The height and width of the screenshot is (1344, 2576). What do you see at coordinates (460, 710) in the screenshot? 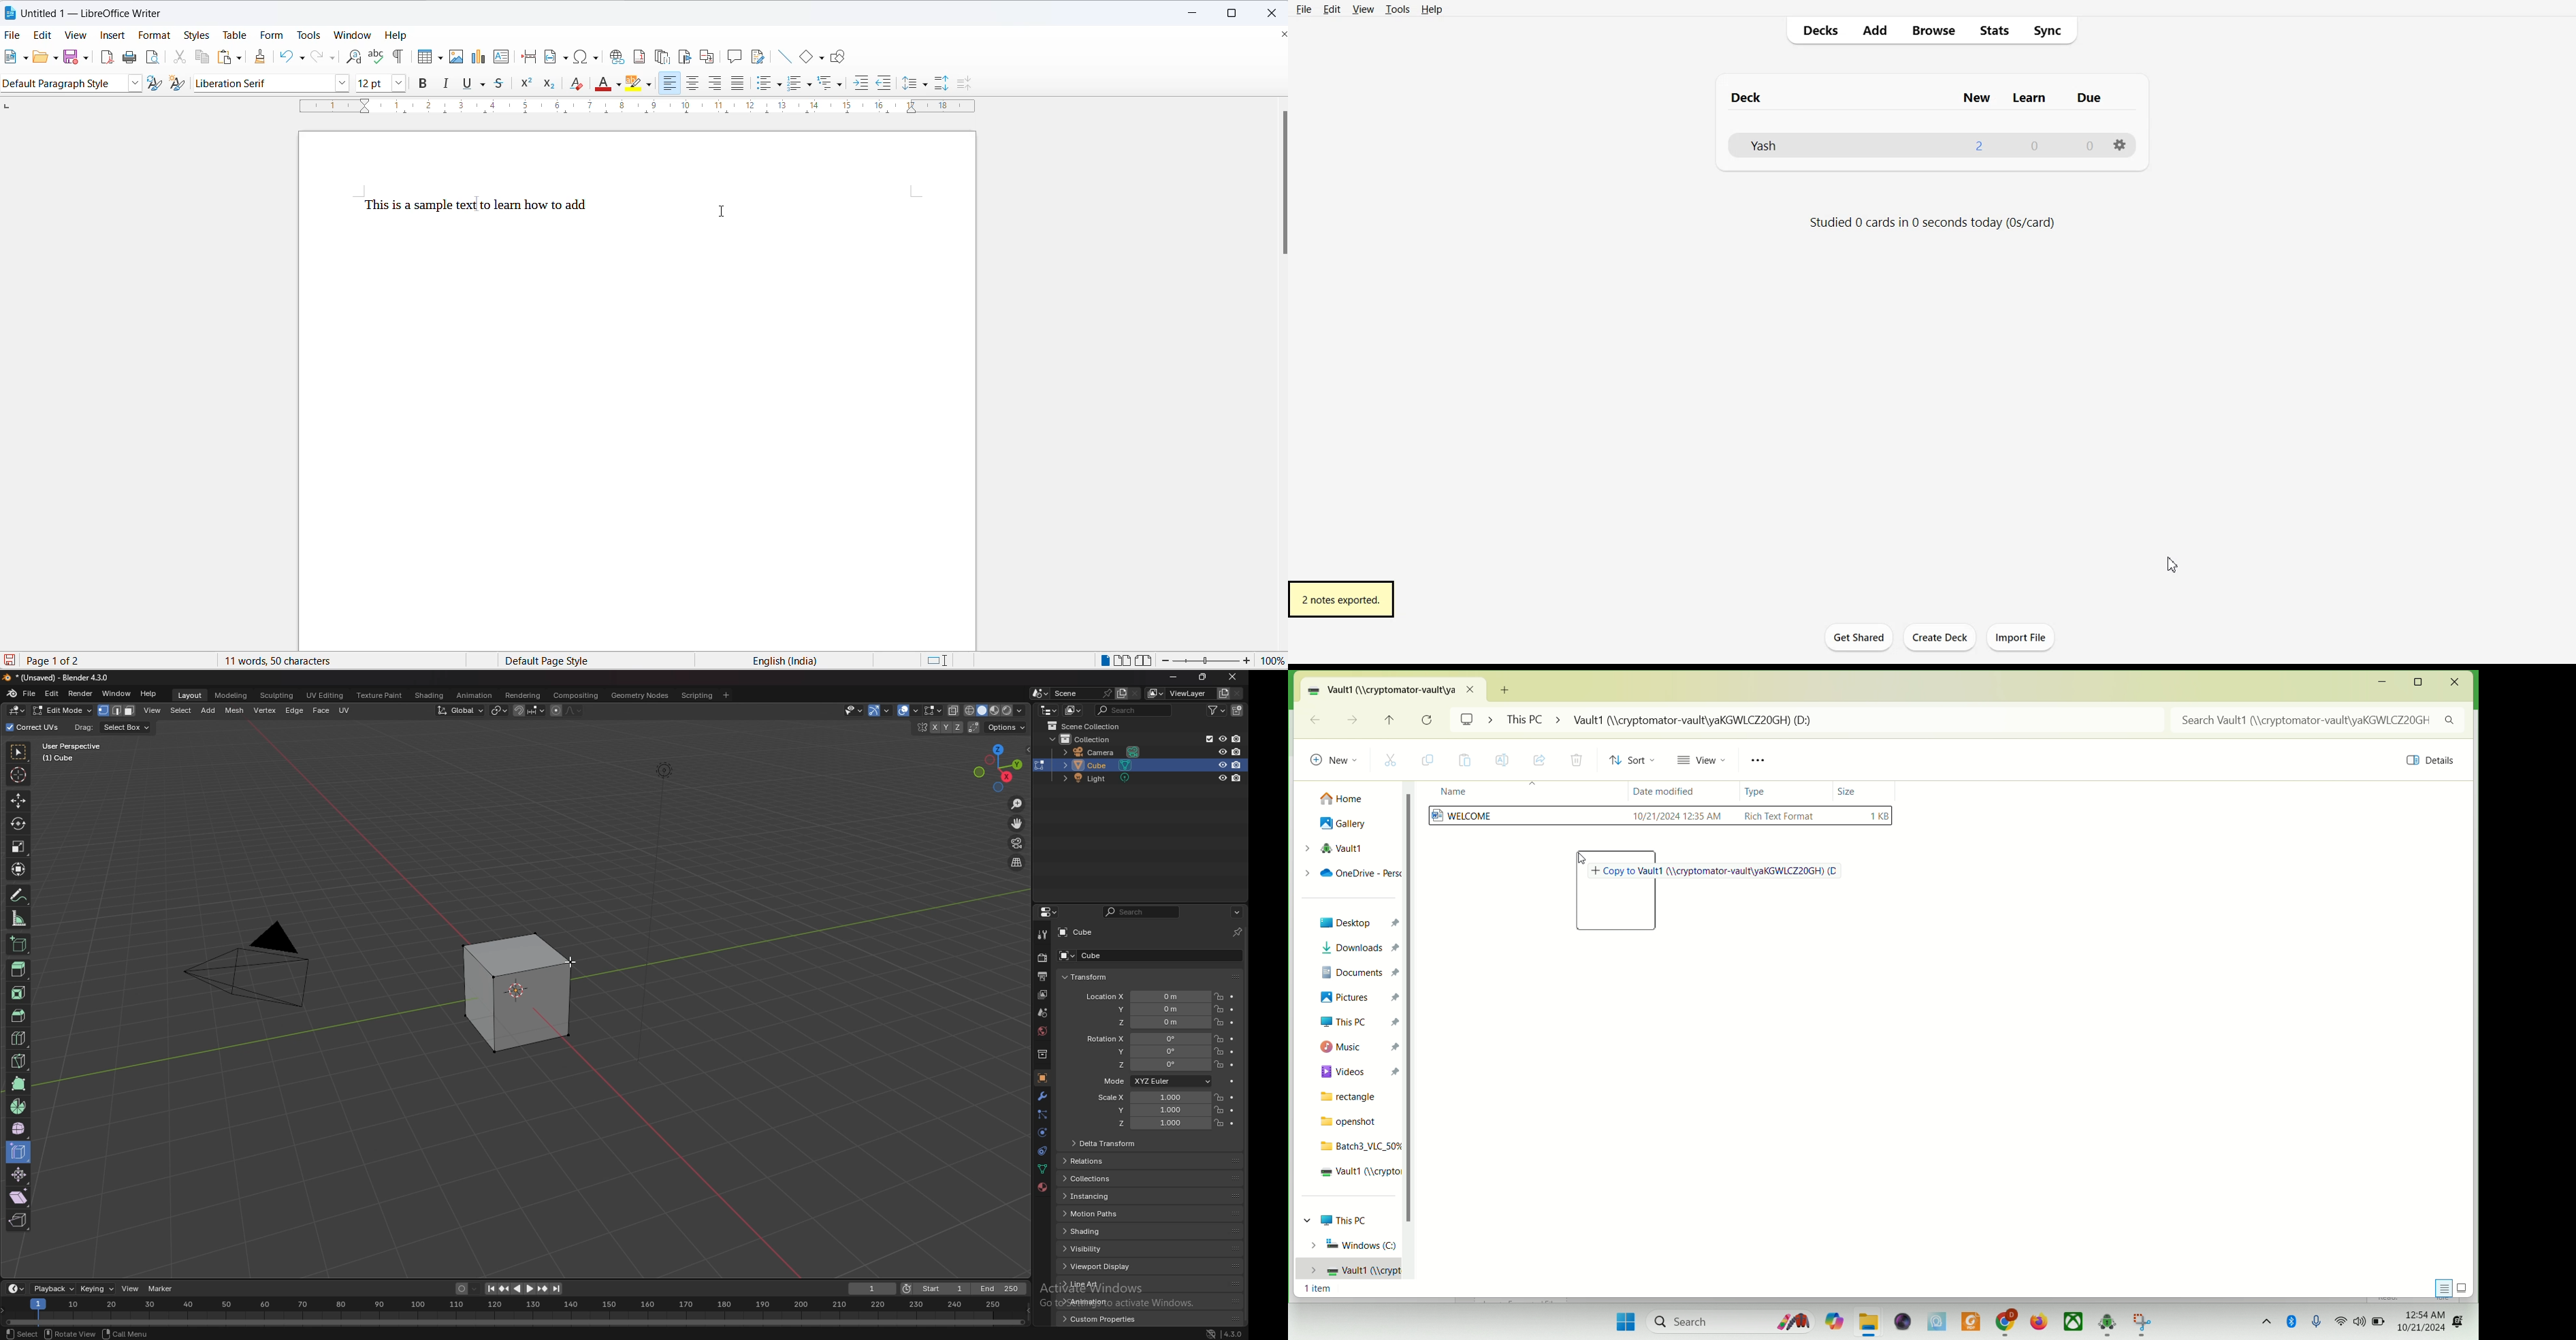
I see `transformation orientation` at bounding box center [460, 710].